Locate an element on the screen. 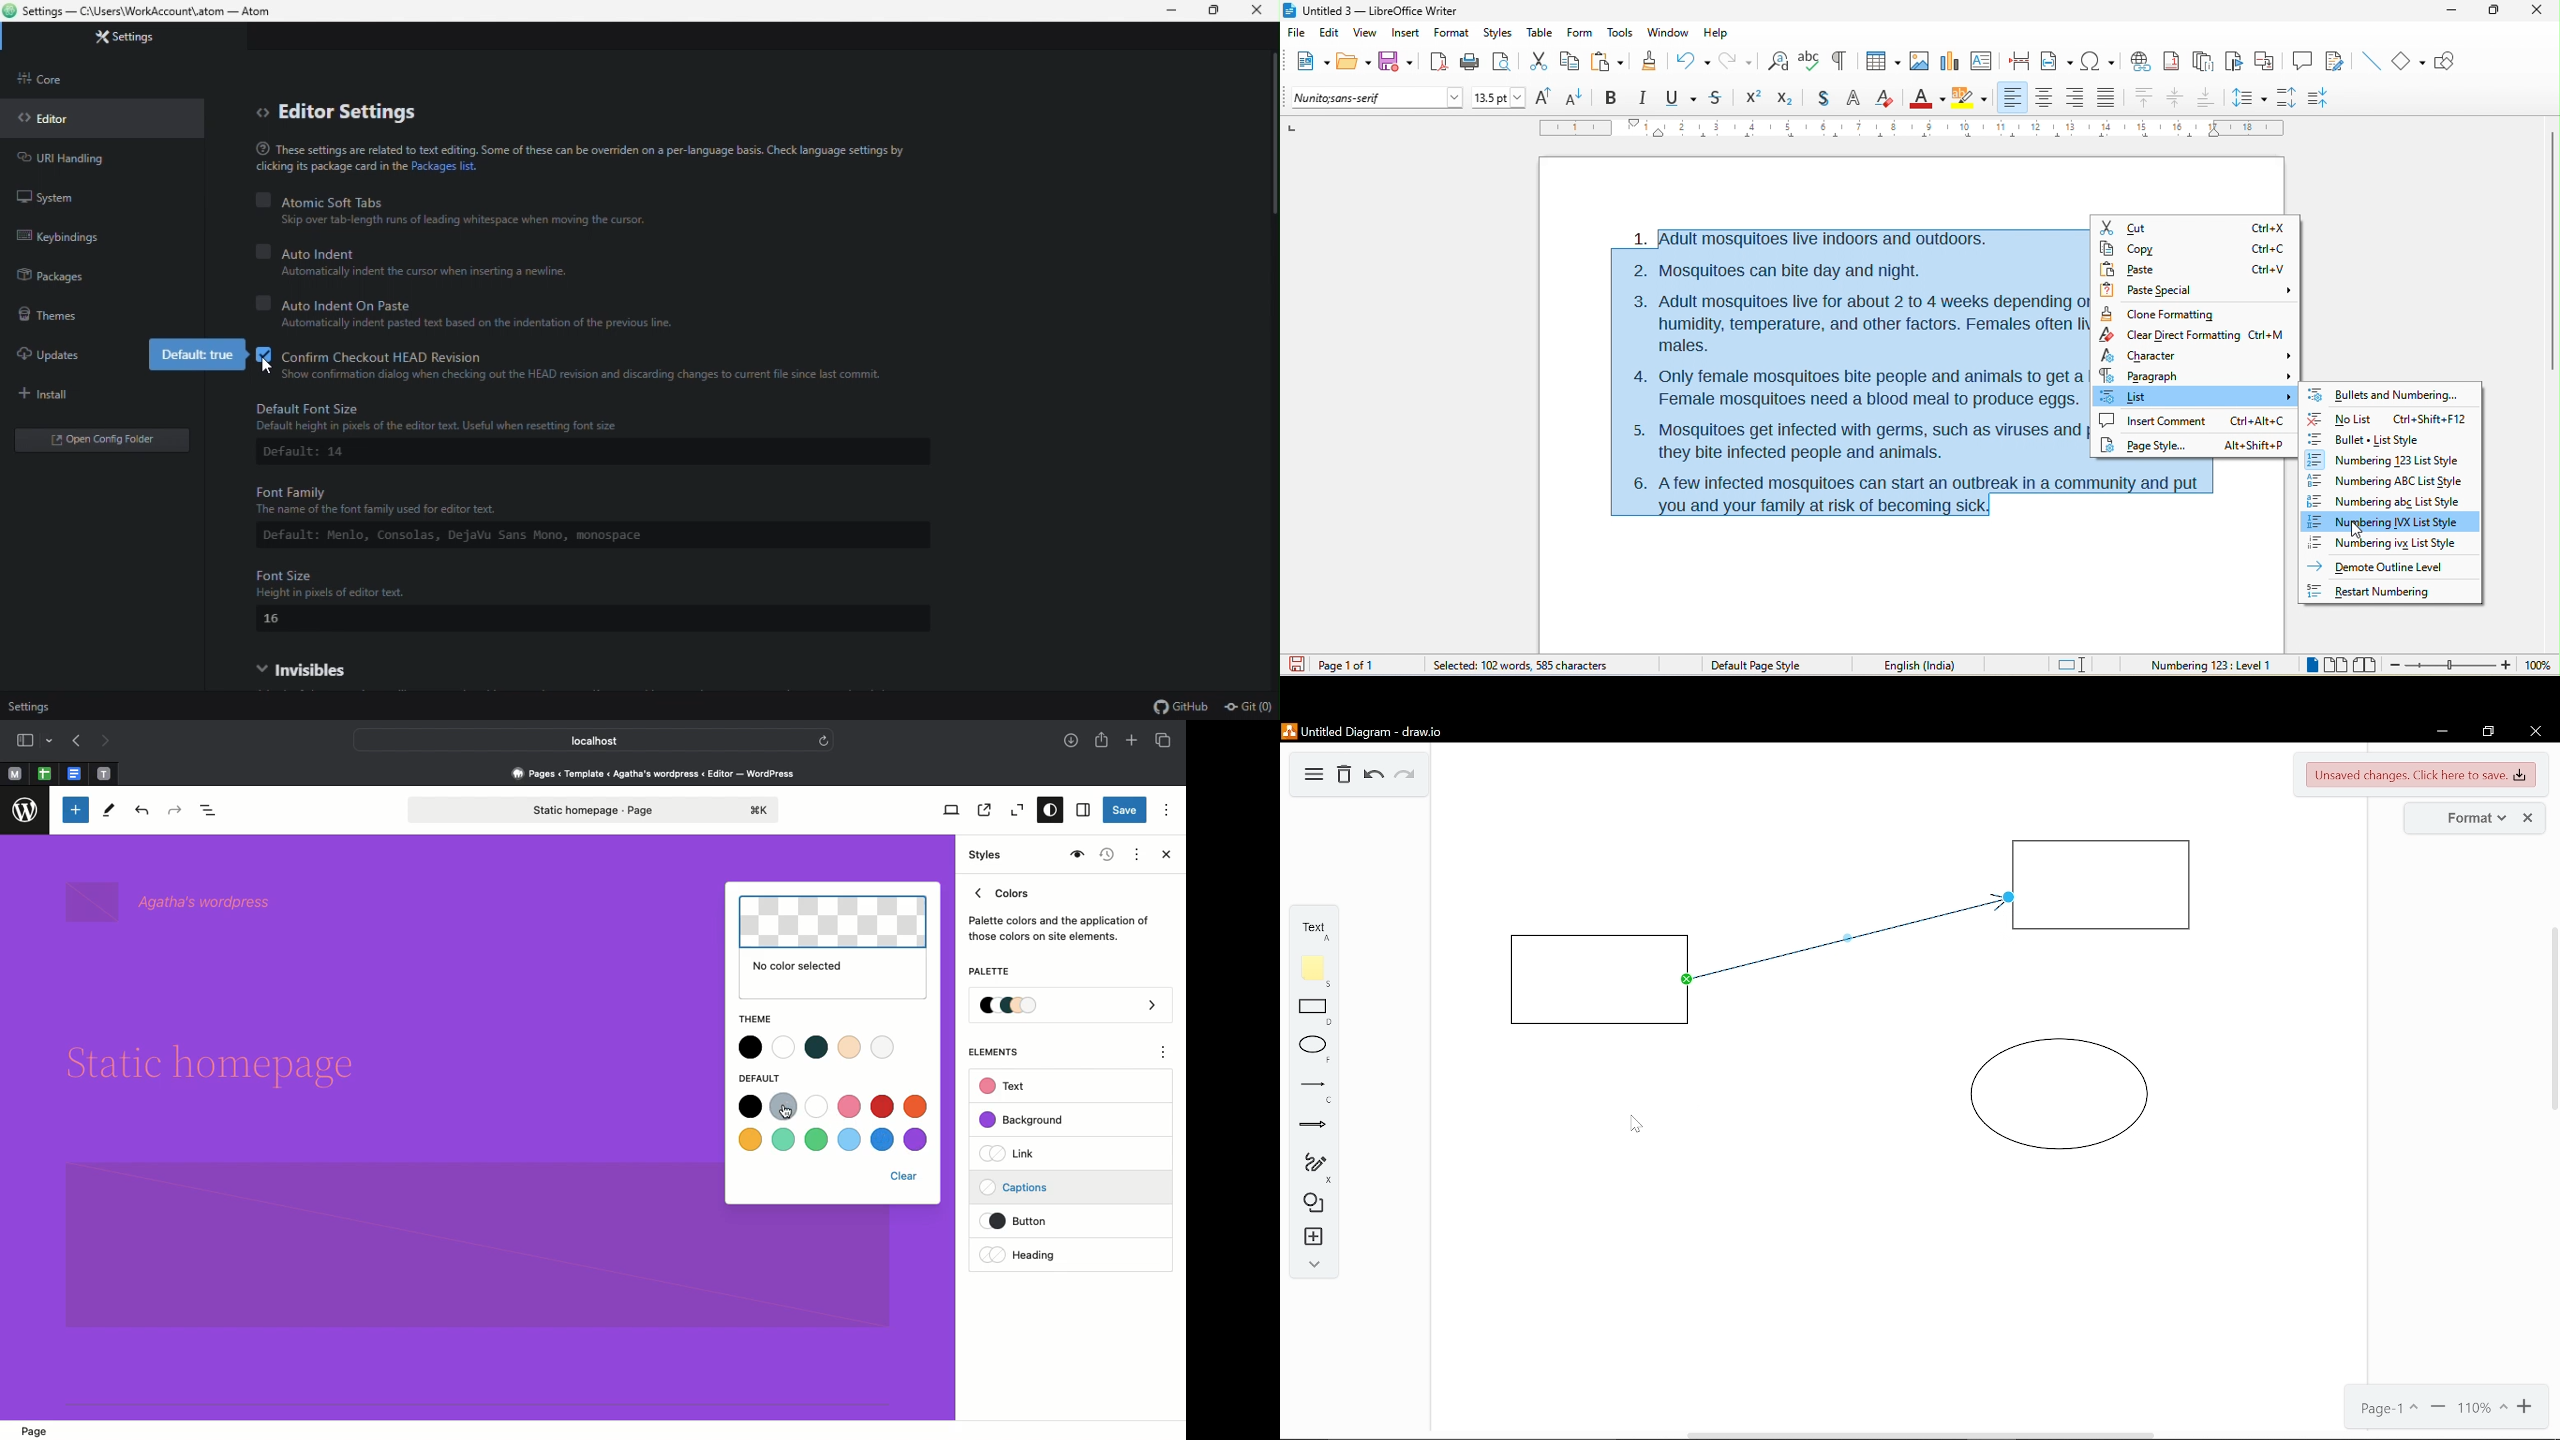 Image resolution: width=2576 pixels, height=1456 pixels. align bottom is located at coordinates (2206, 97).